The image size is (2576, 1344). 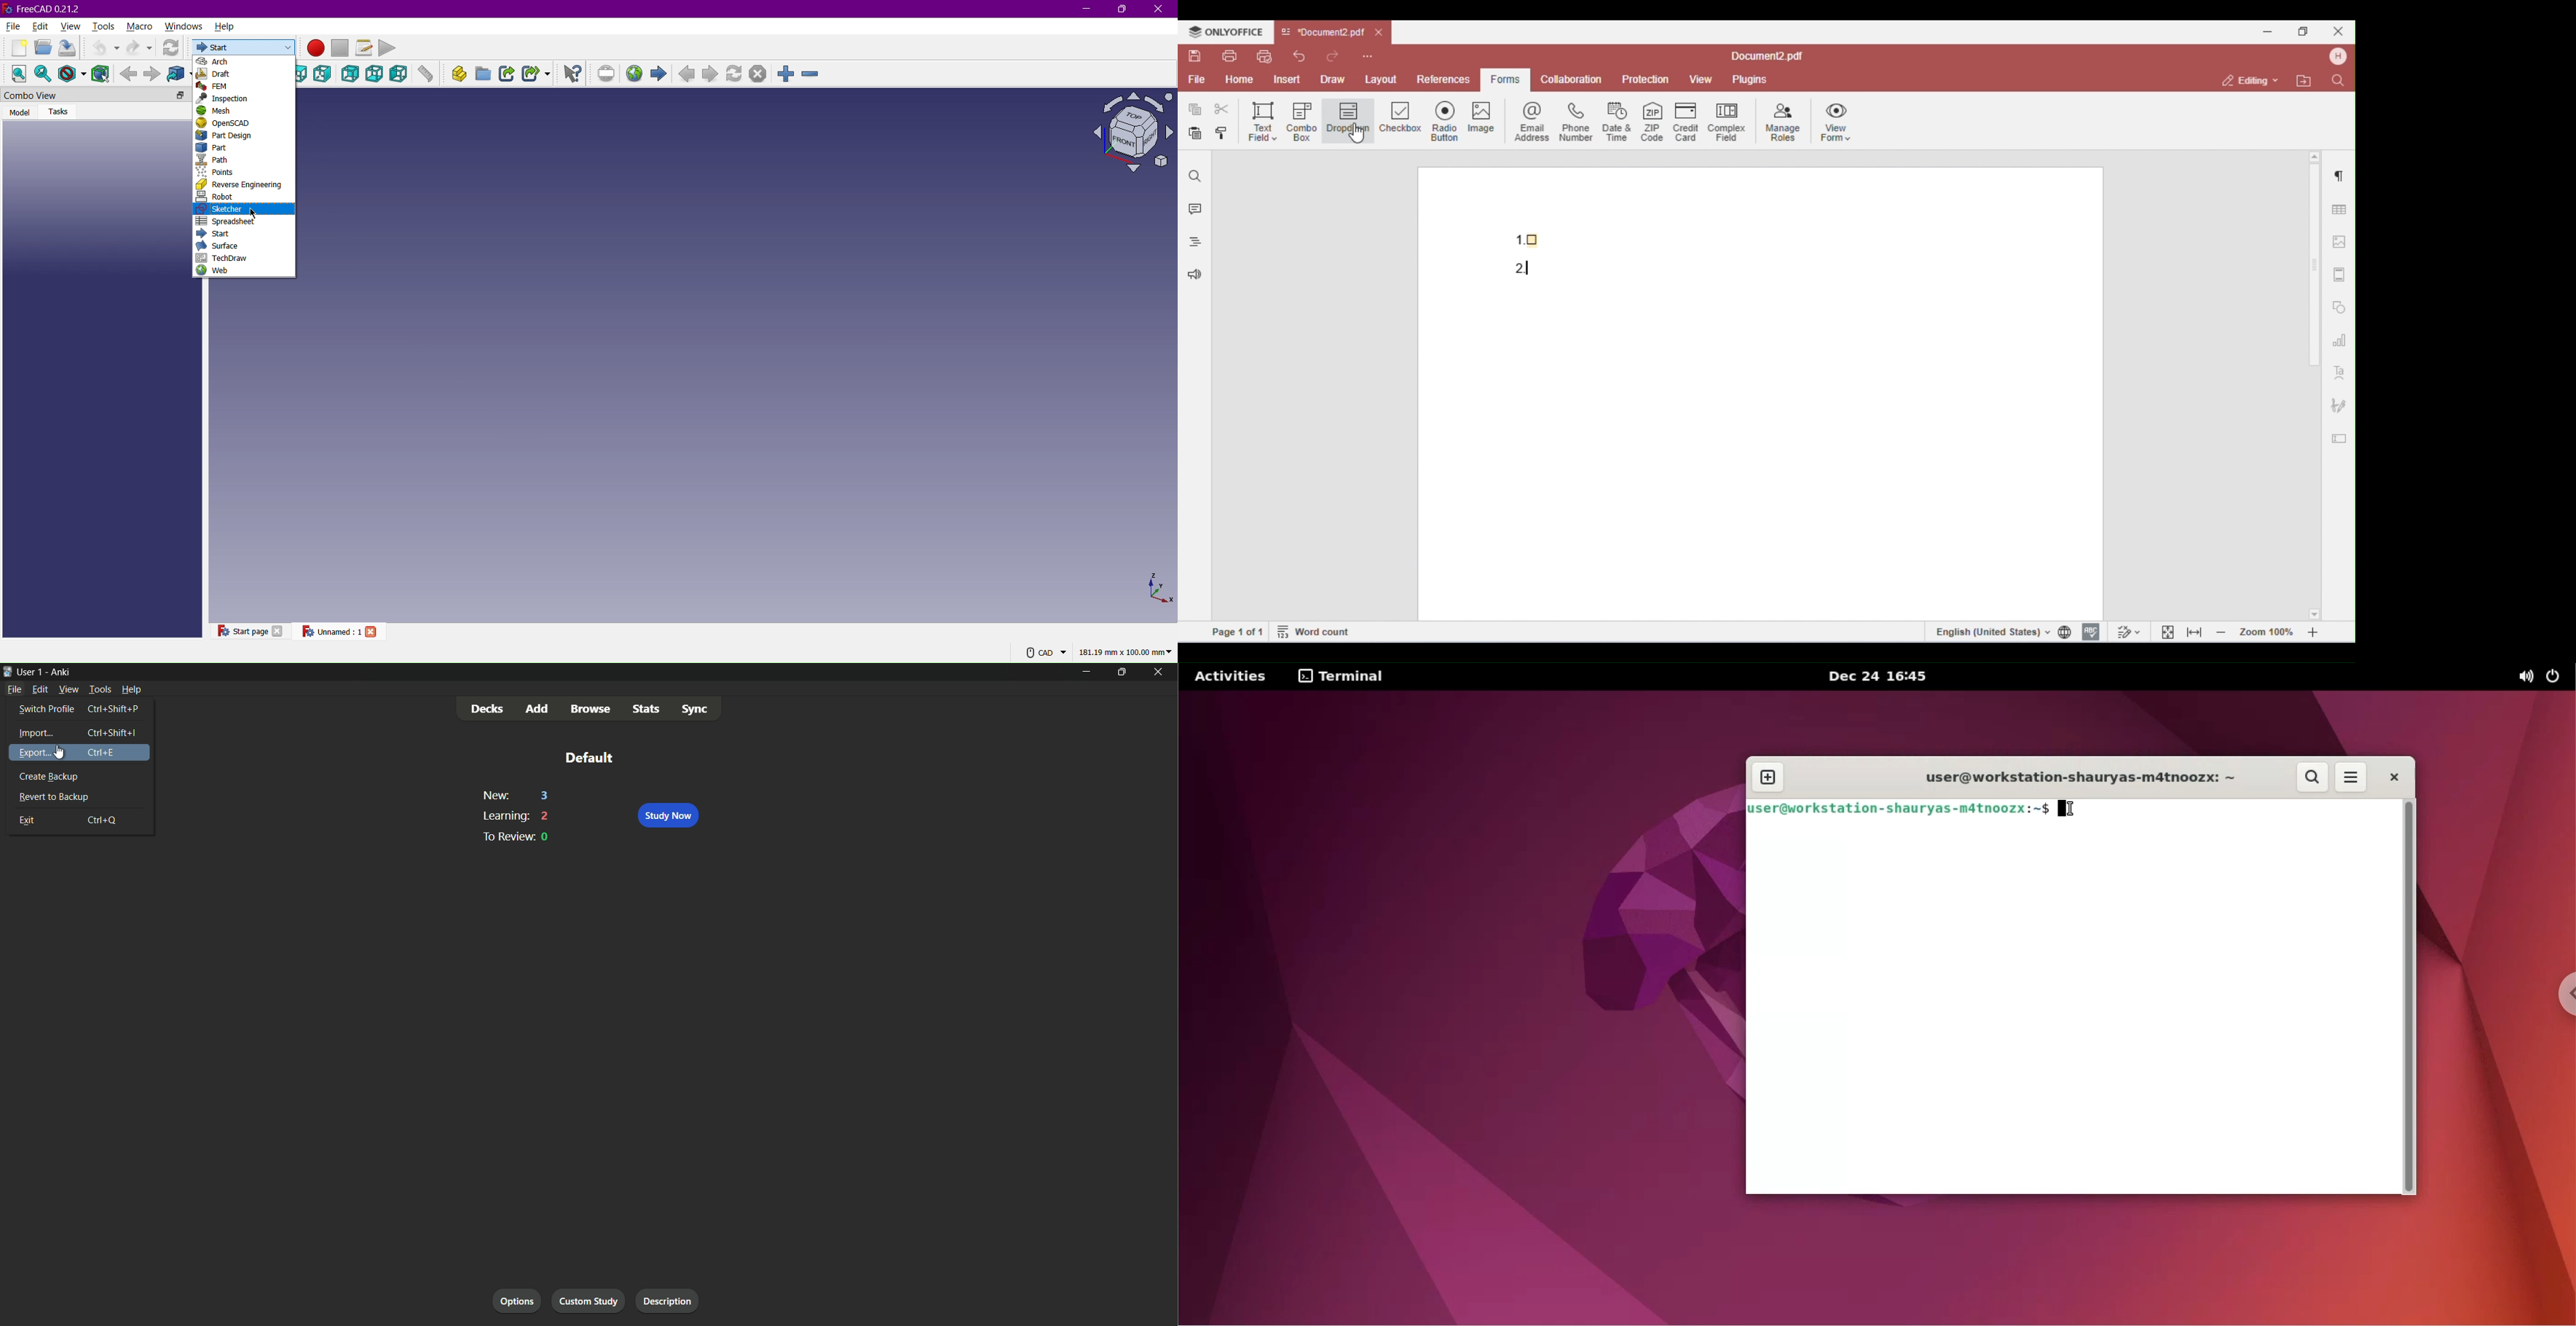 What do you see at coordinates (518, 1302) in the screenshot?
I see `get started` at bounding box center [518, 1302].